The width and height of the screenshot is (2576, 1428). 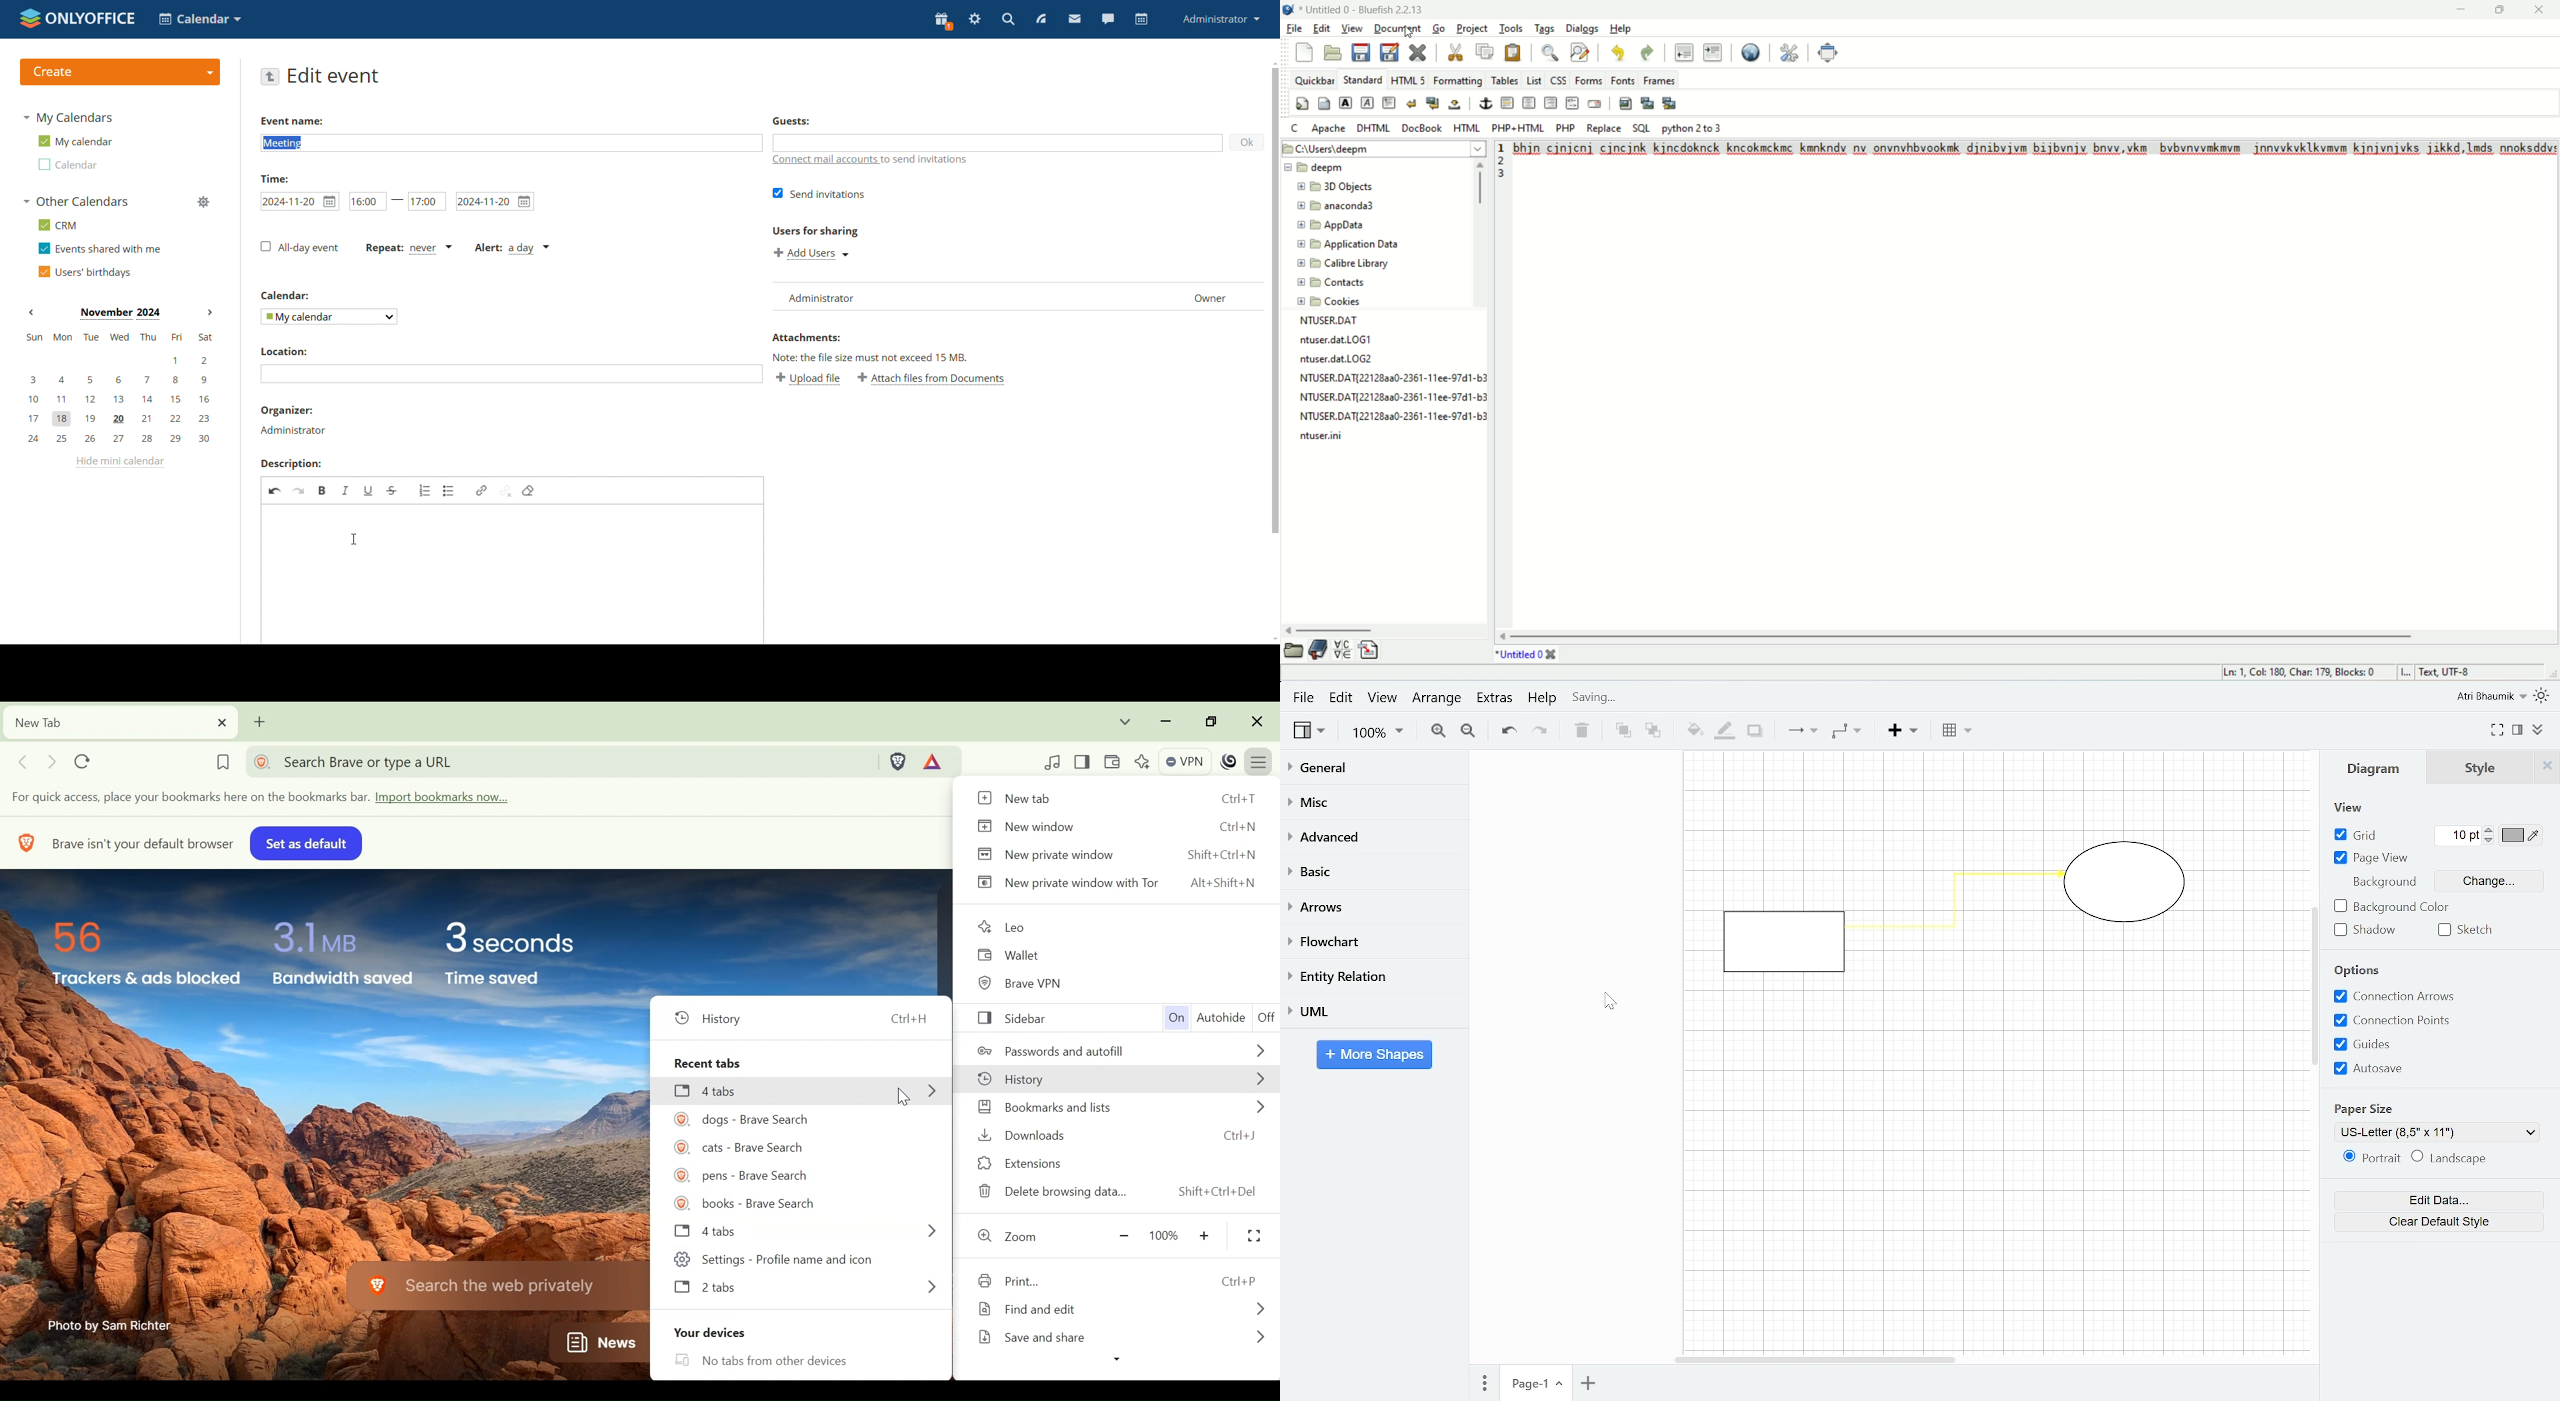 What do you see at coordinates (2128, 885) in the screenshot?
I see `circle shape` at bounding box center [2128, 885].